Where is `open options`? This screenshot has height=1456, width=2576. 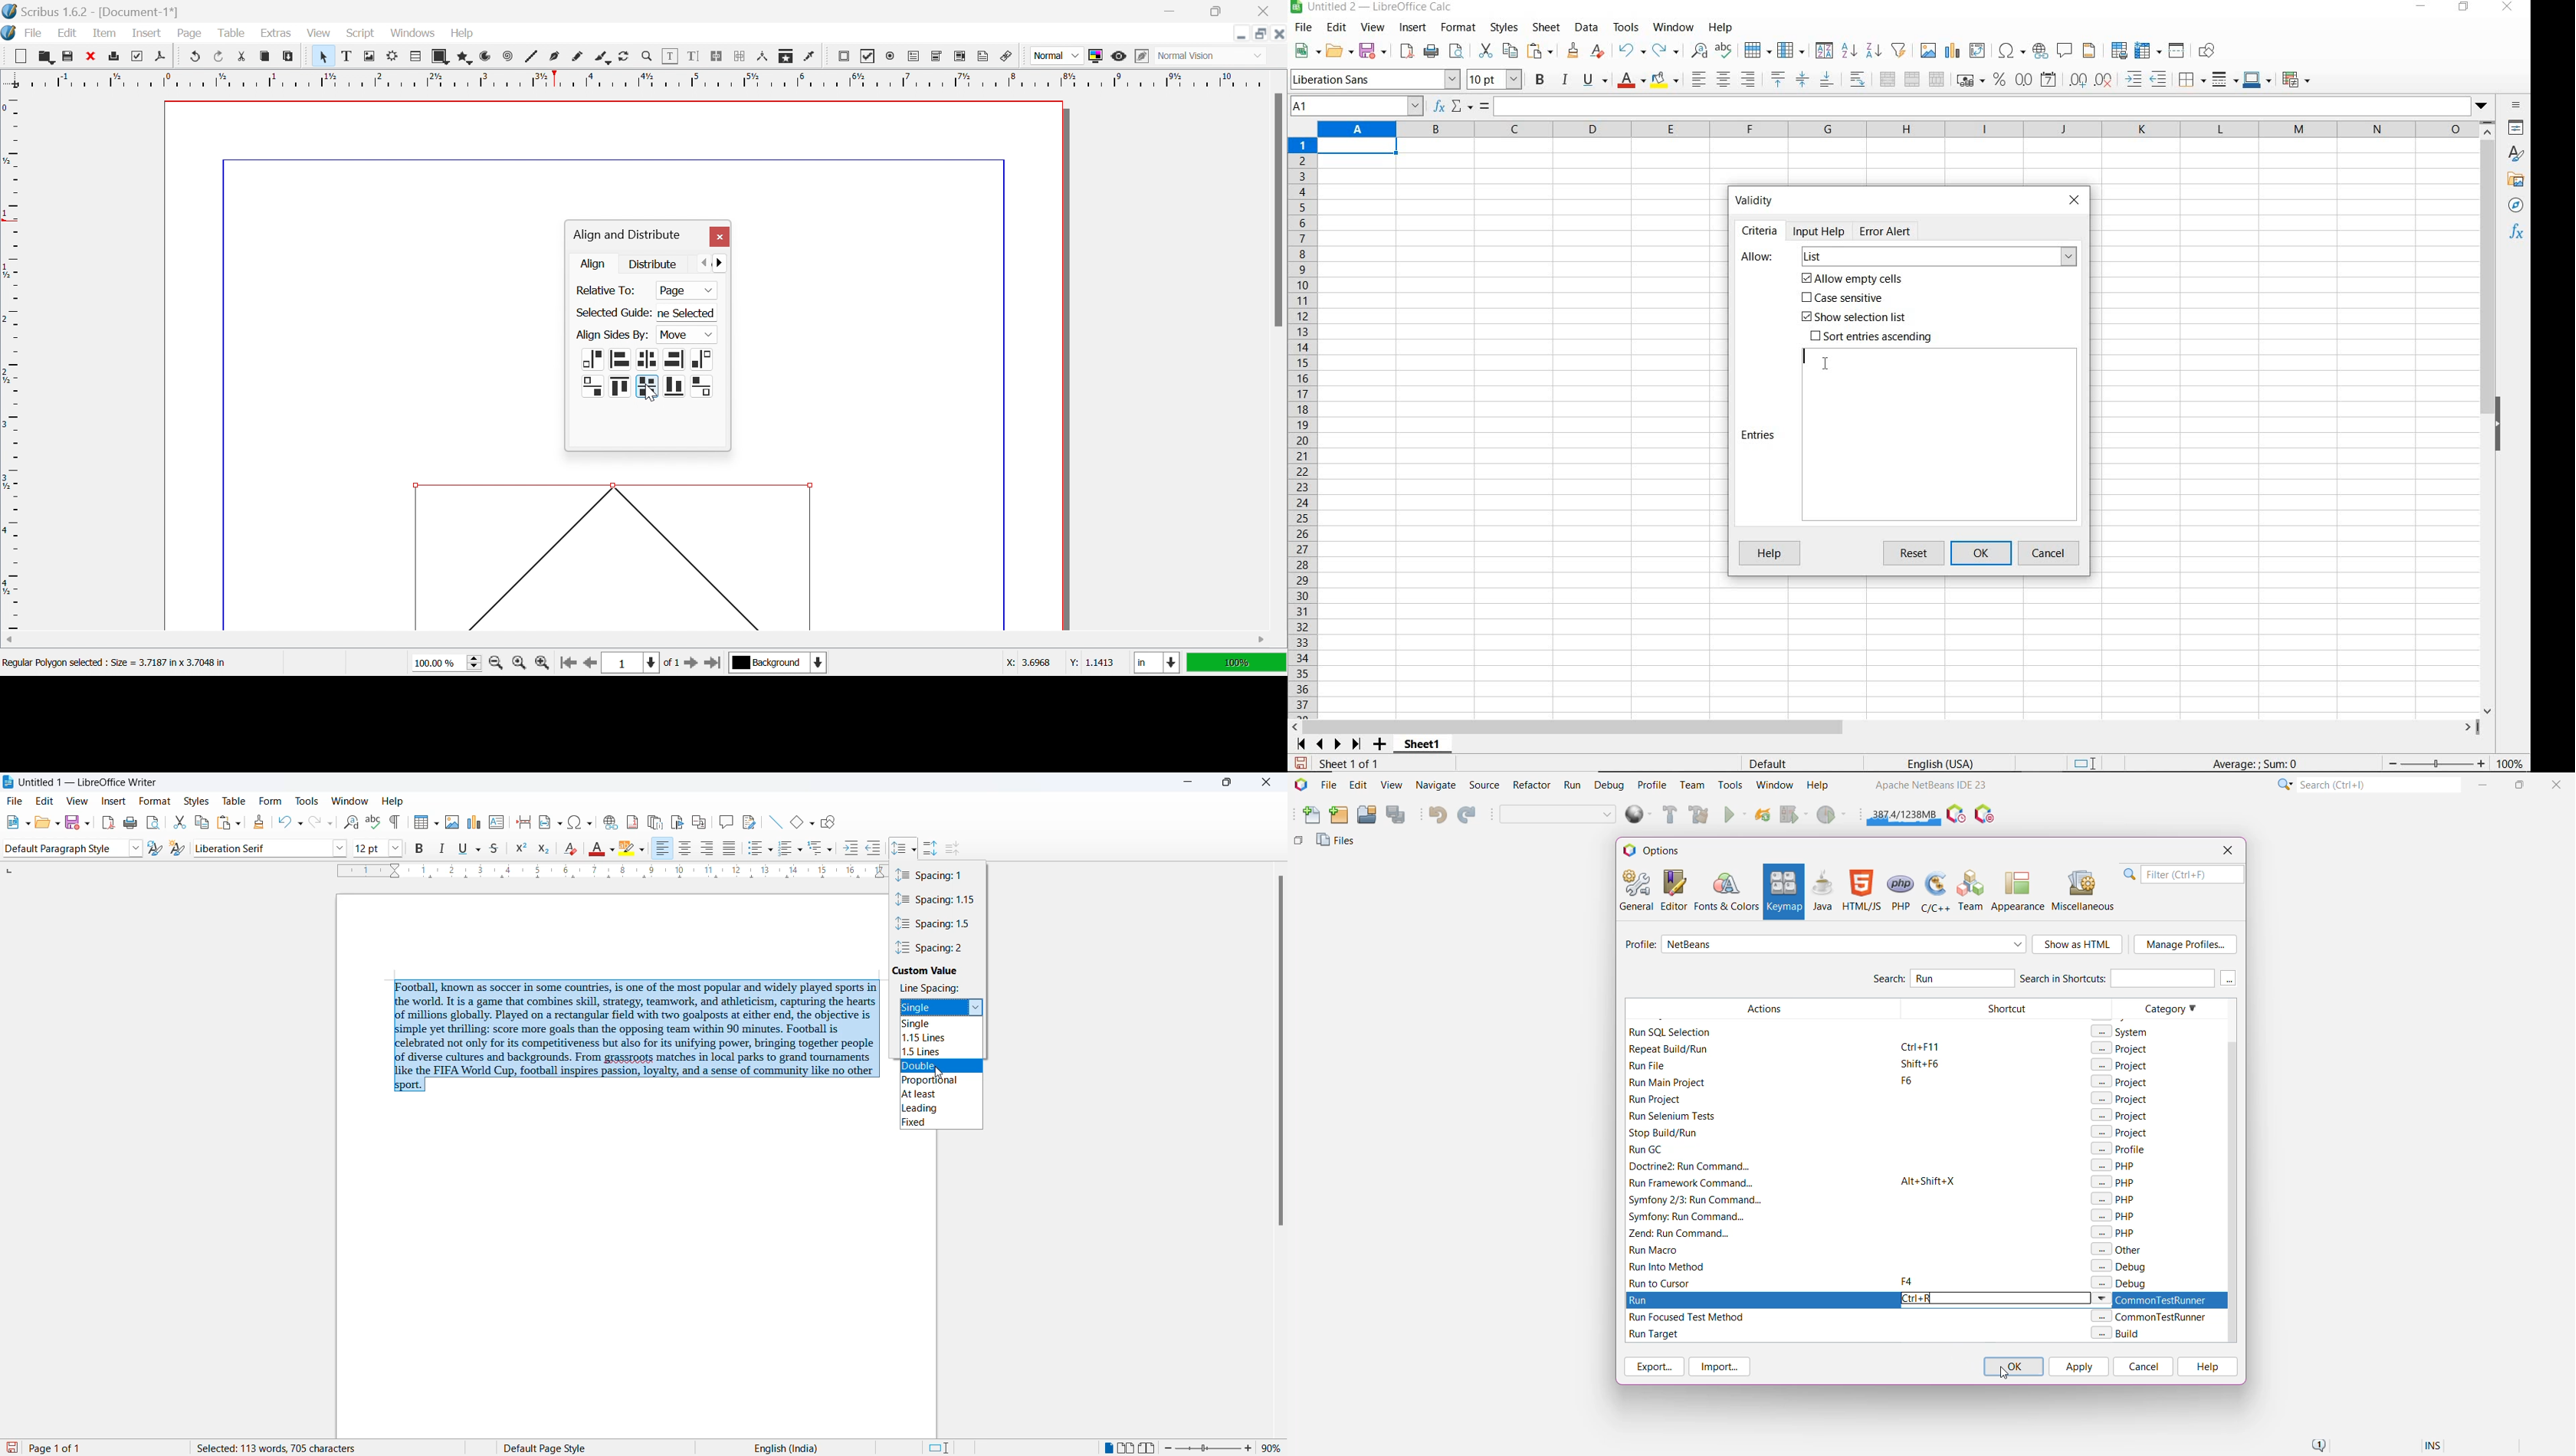 open options is located at coordinates (54, 822).